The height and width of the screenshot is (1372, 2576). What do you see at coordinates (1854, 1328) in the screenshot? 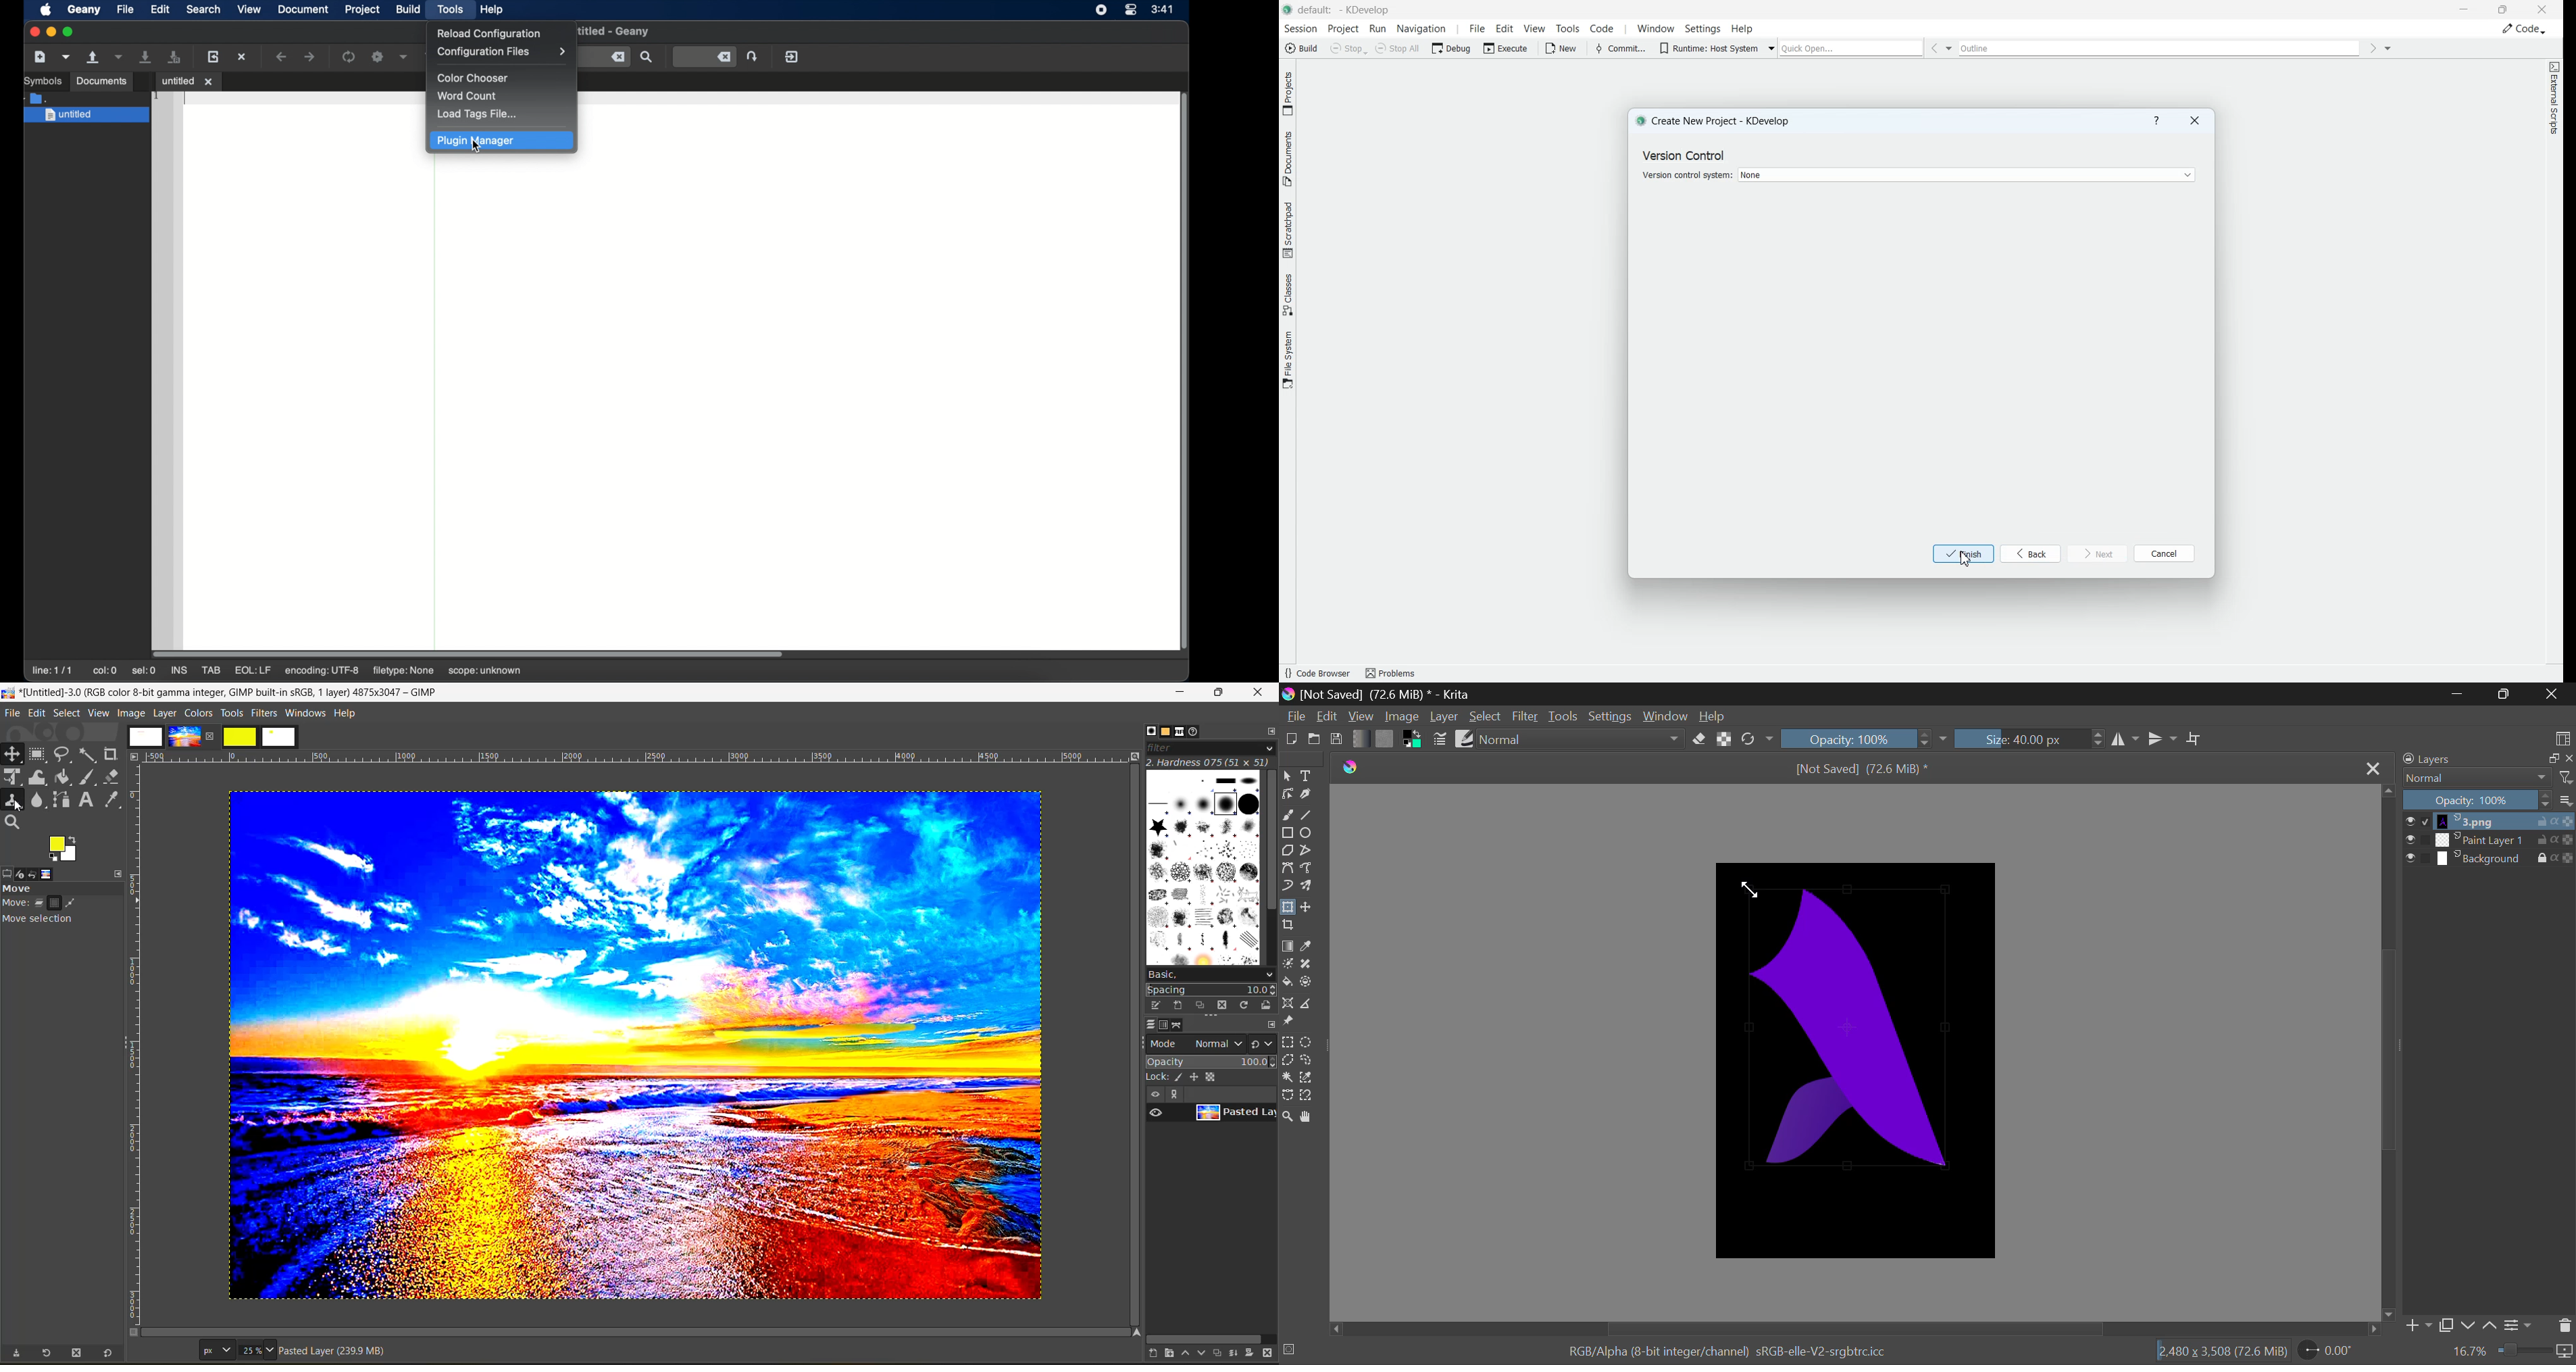
I see `Scroll Bar` at bounding box center [1854, 1328].